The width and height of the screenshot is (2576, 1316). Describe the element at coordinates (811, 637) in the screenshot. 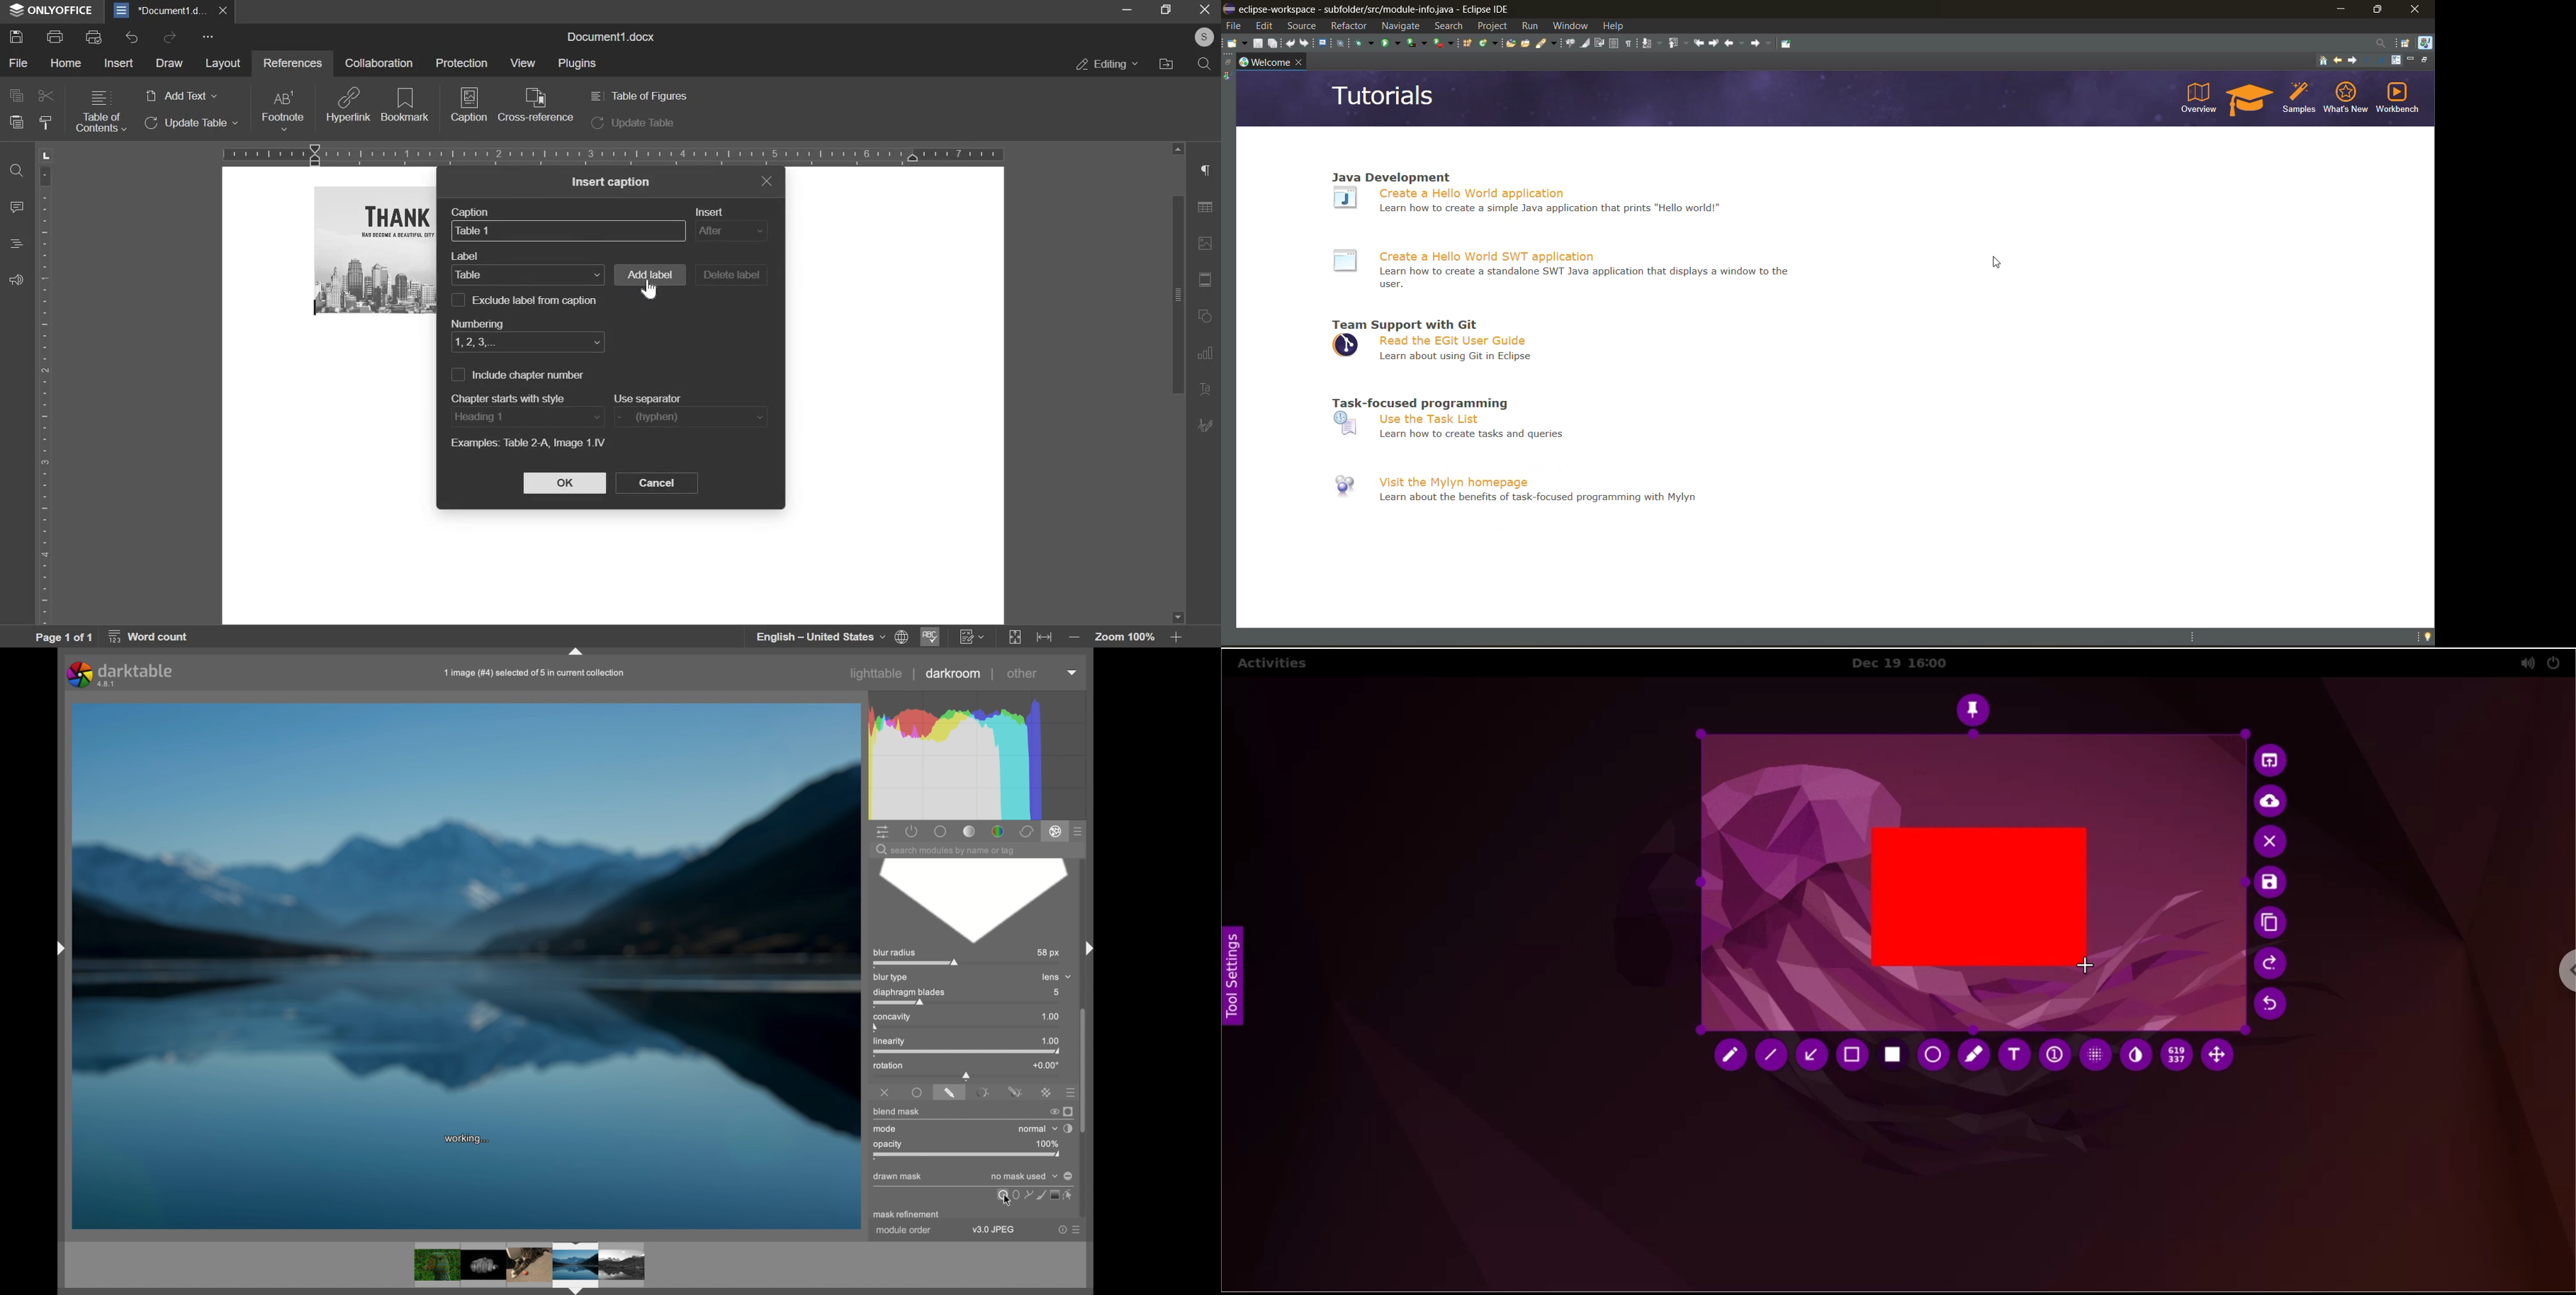

I see `language` at that location.